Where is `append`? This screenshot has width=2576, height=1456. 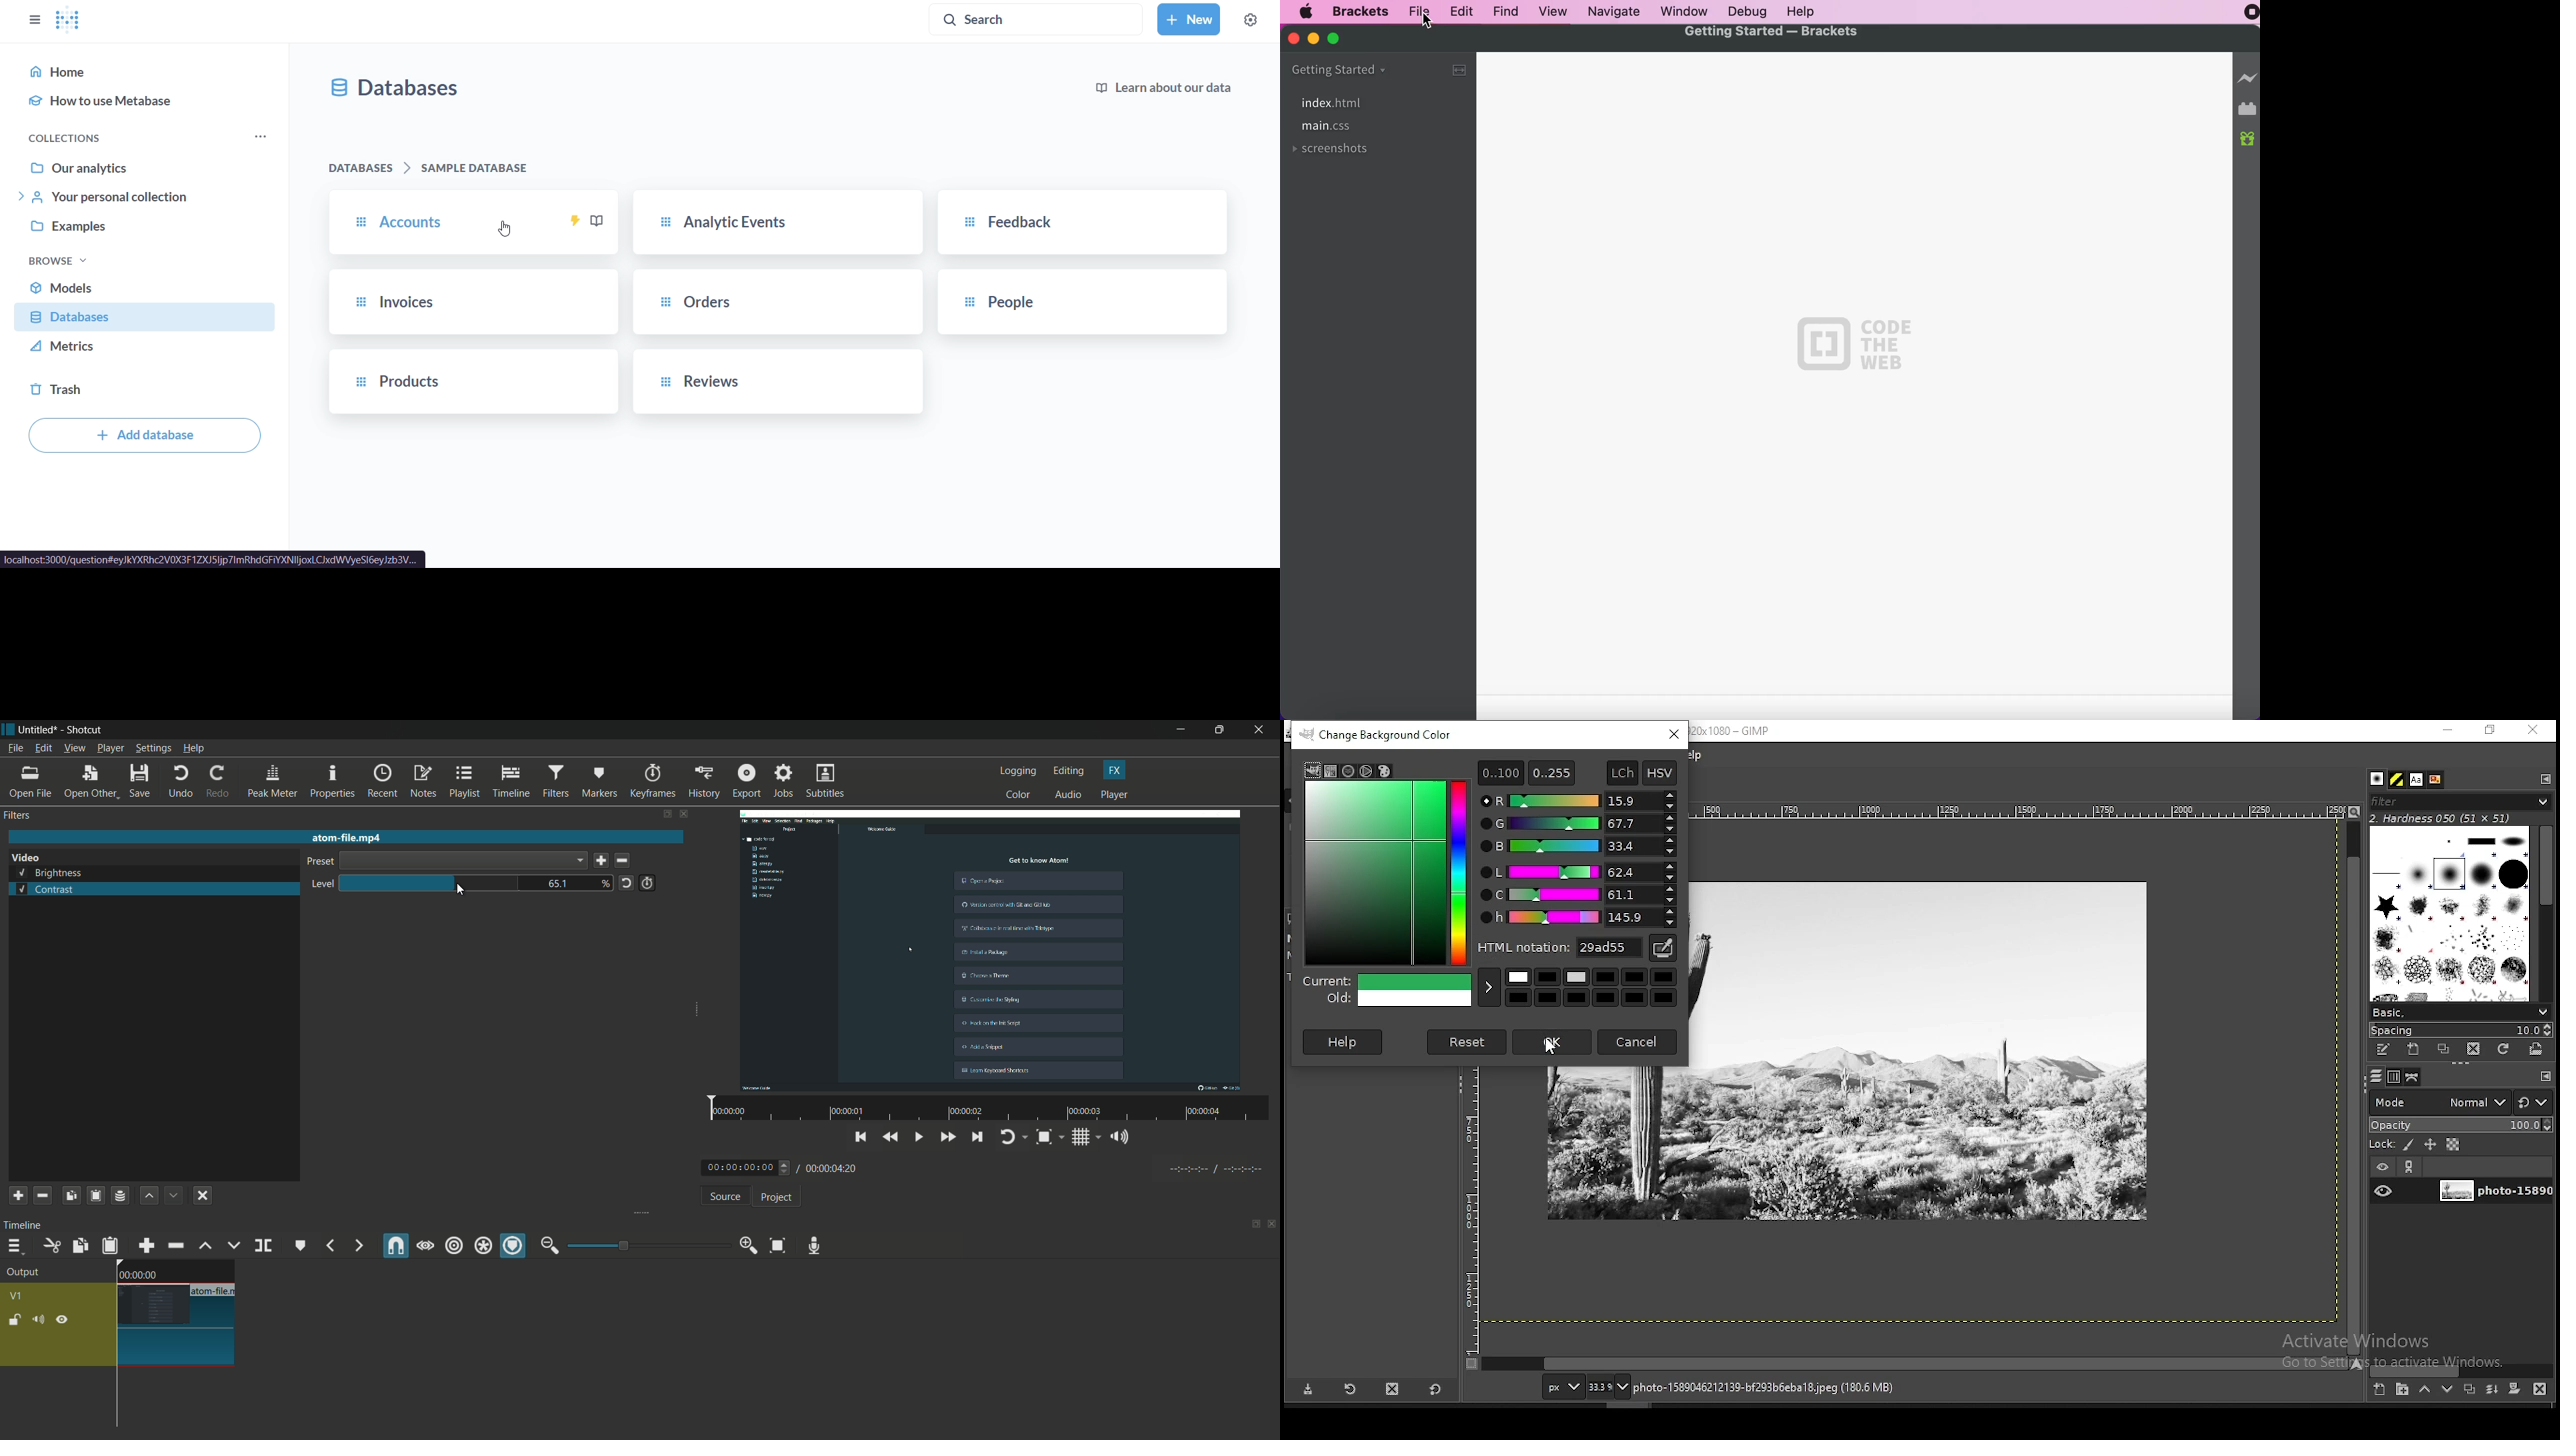
append is located at coordinates (145, 1245).